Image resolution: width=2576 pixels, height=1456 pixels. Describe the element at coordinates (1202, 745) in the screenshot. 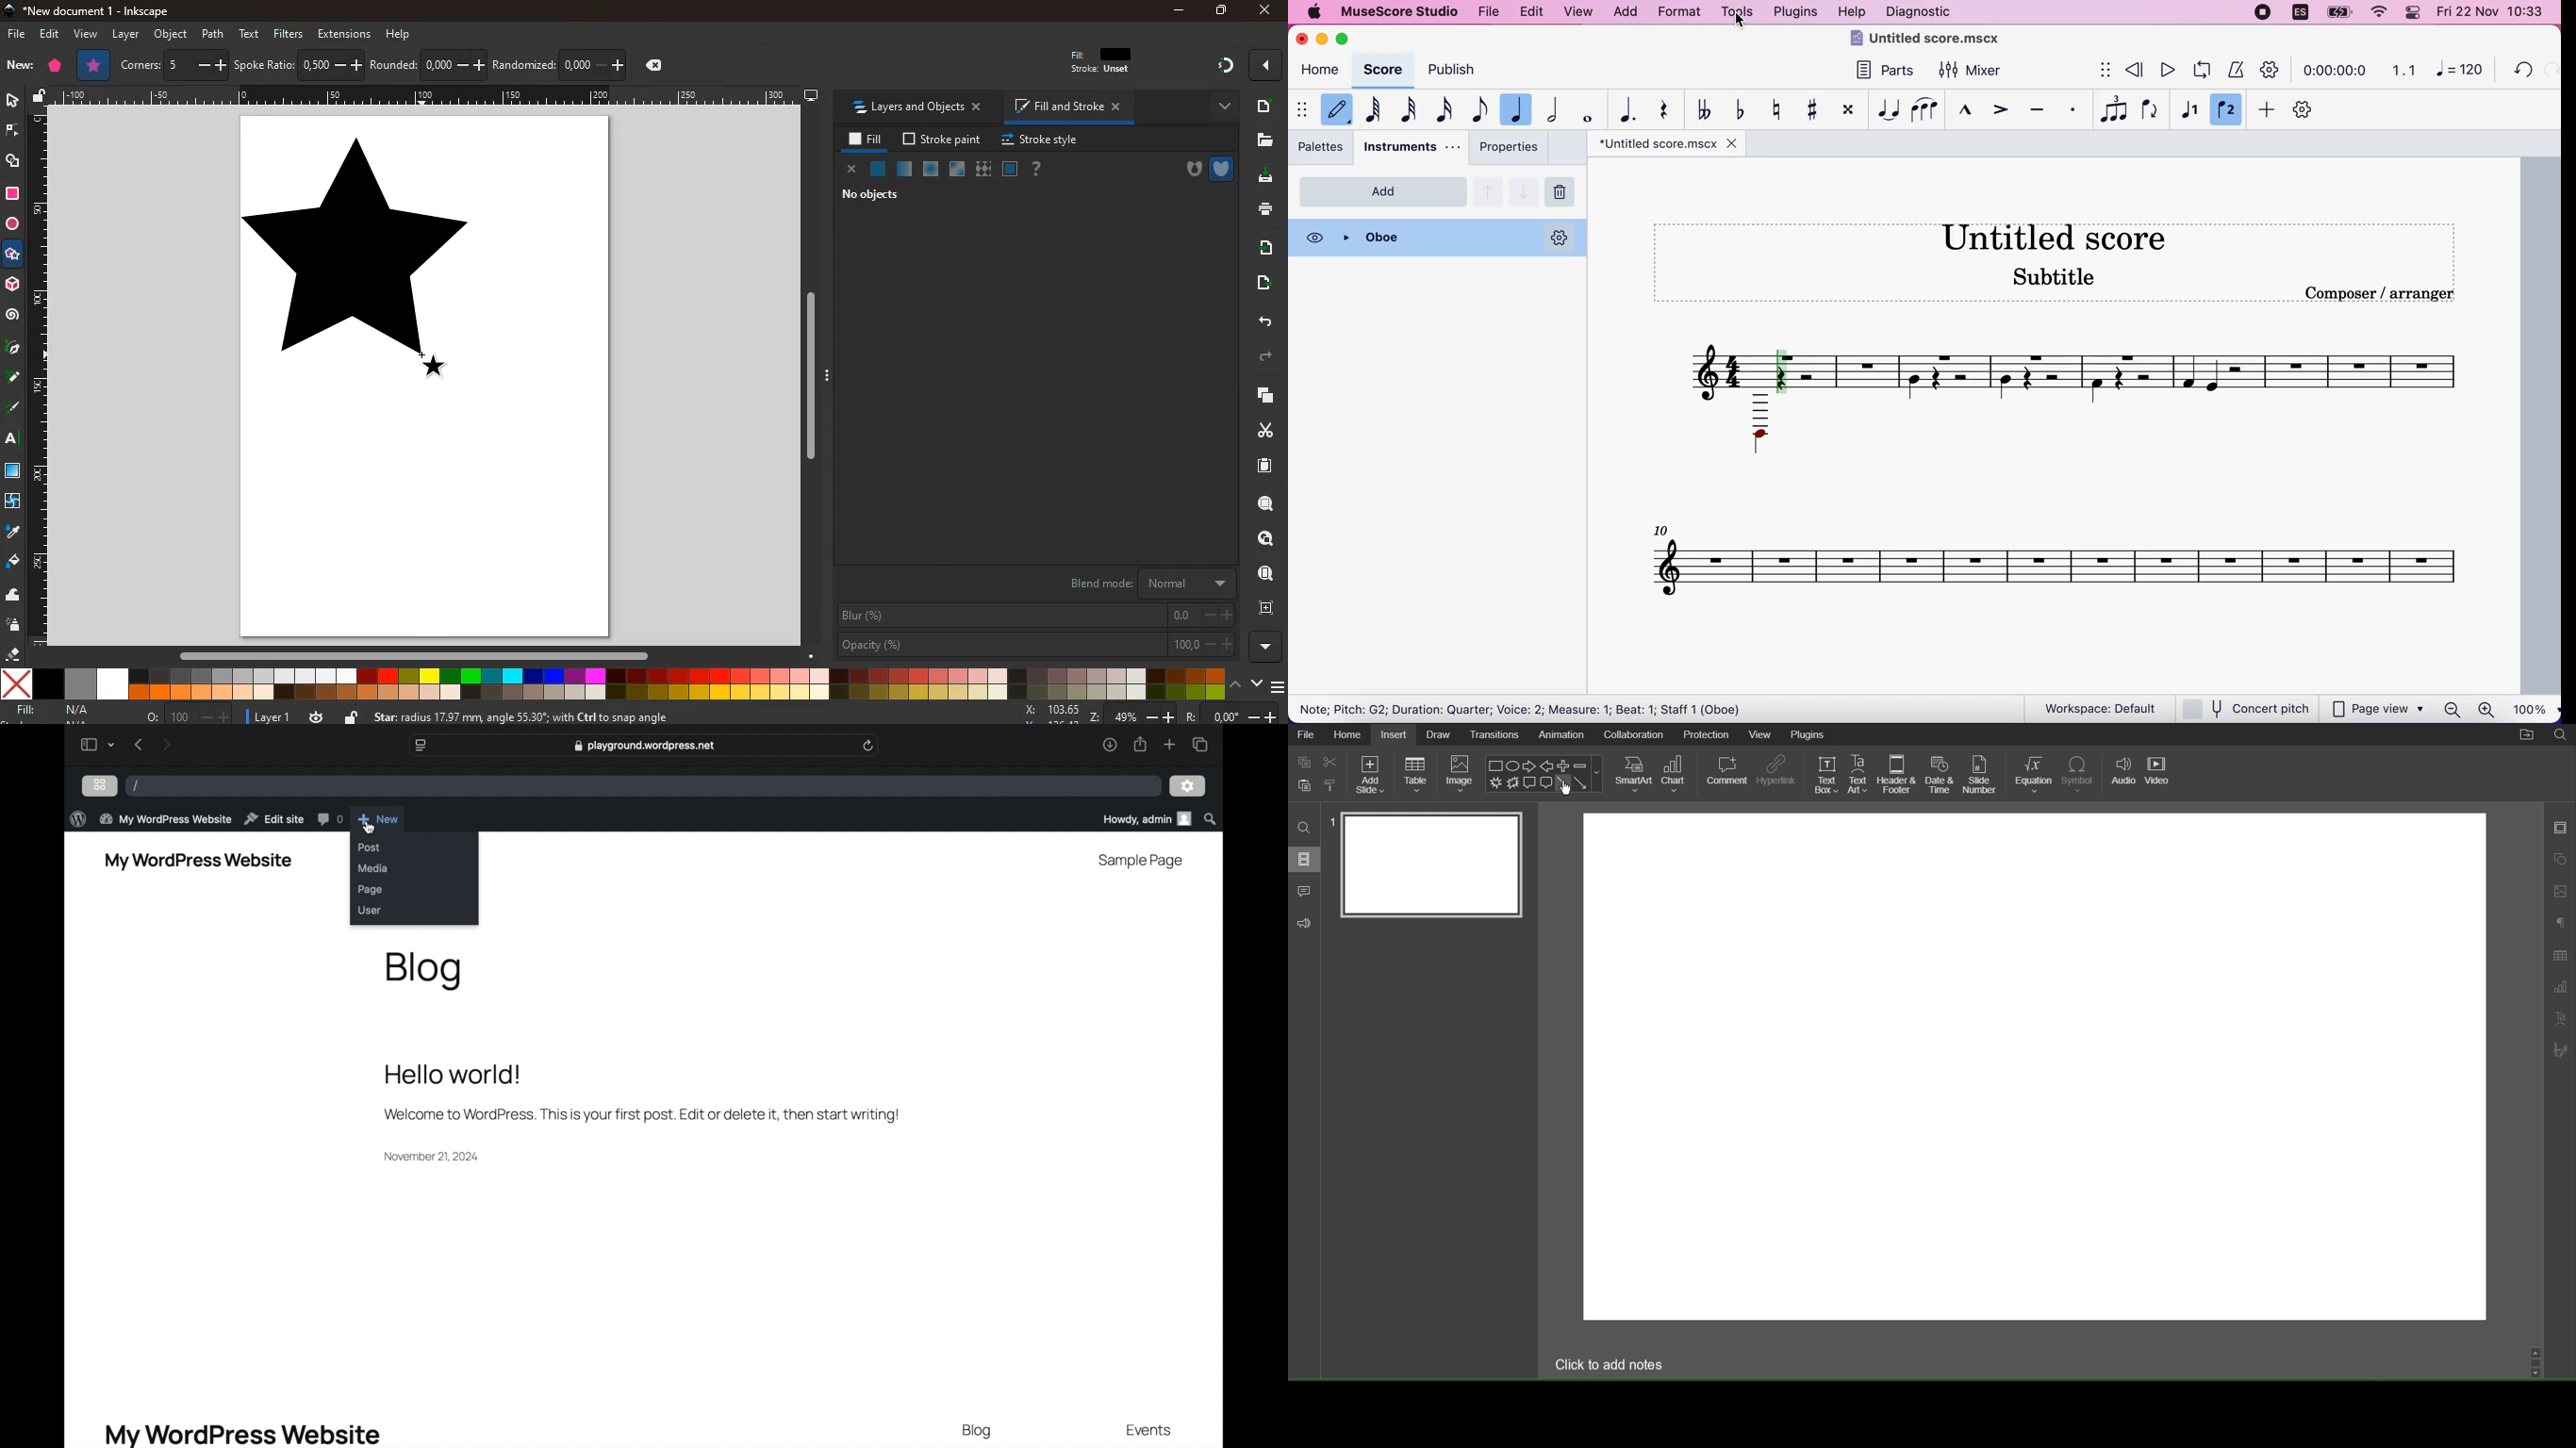

I see `show tab overview` at that location.